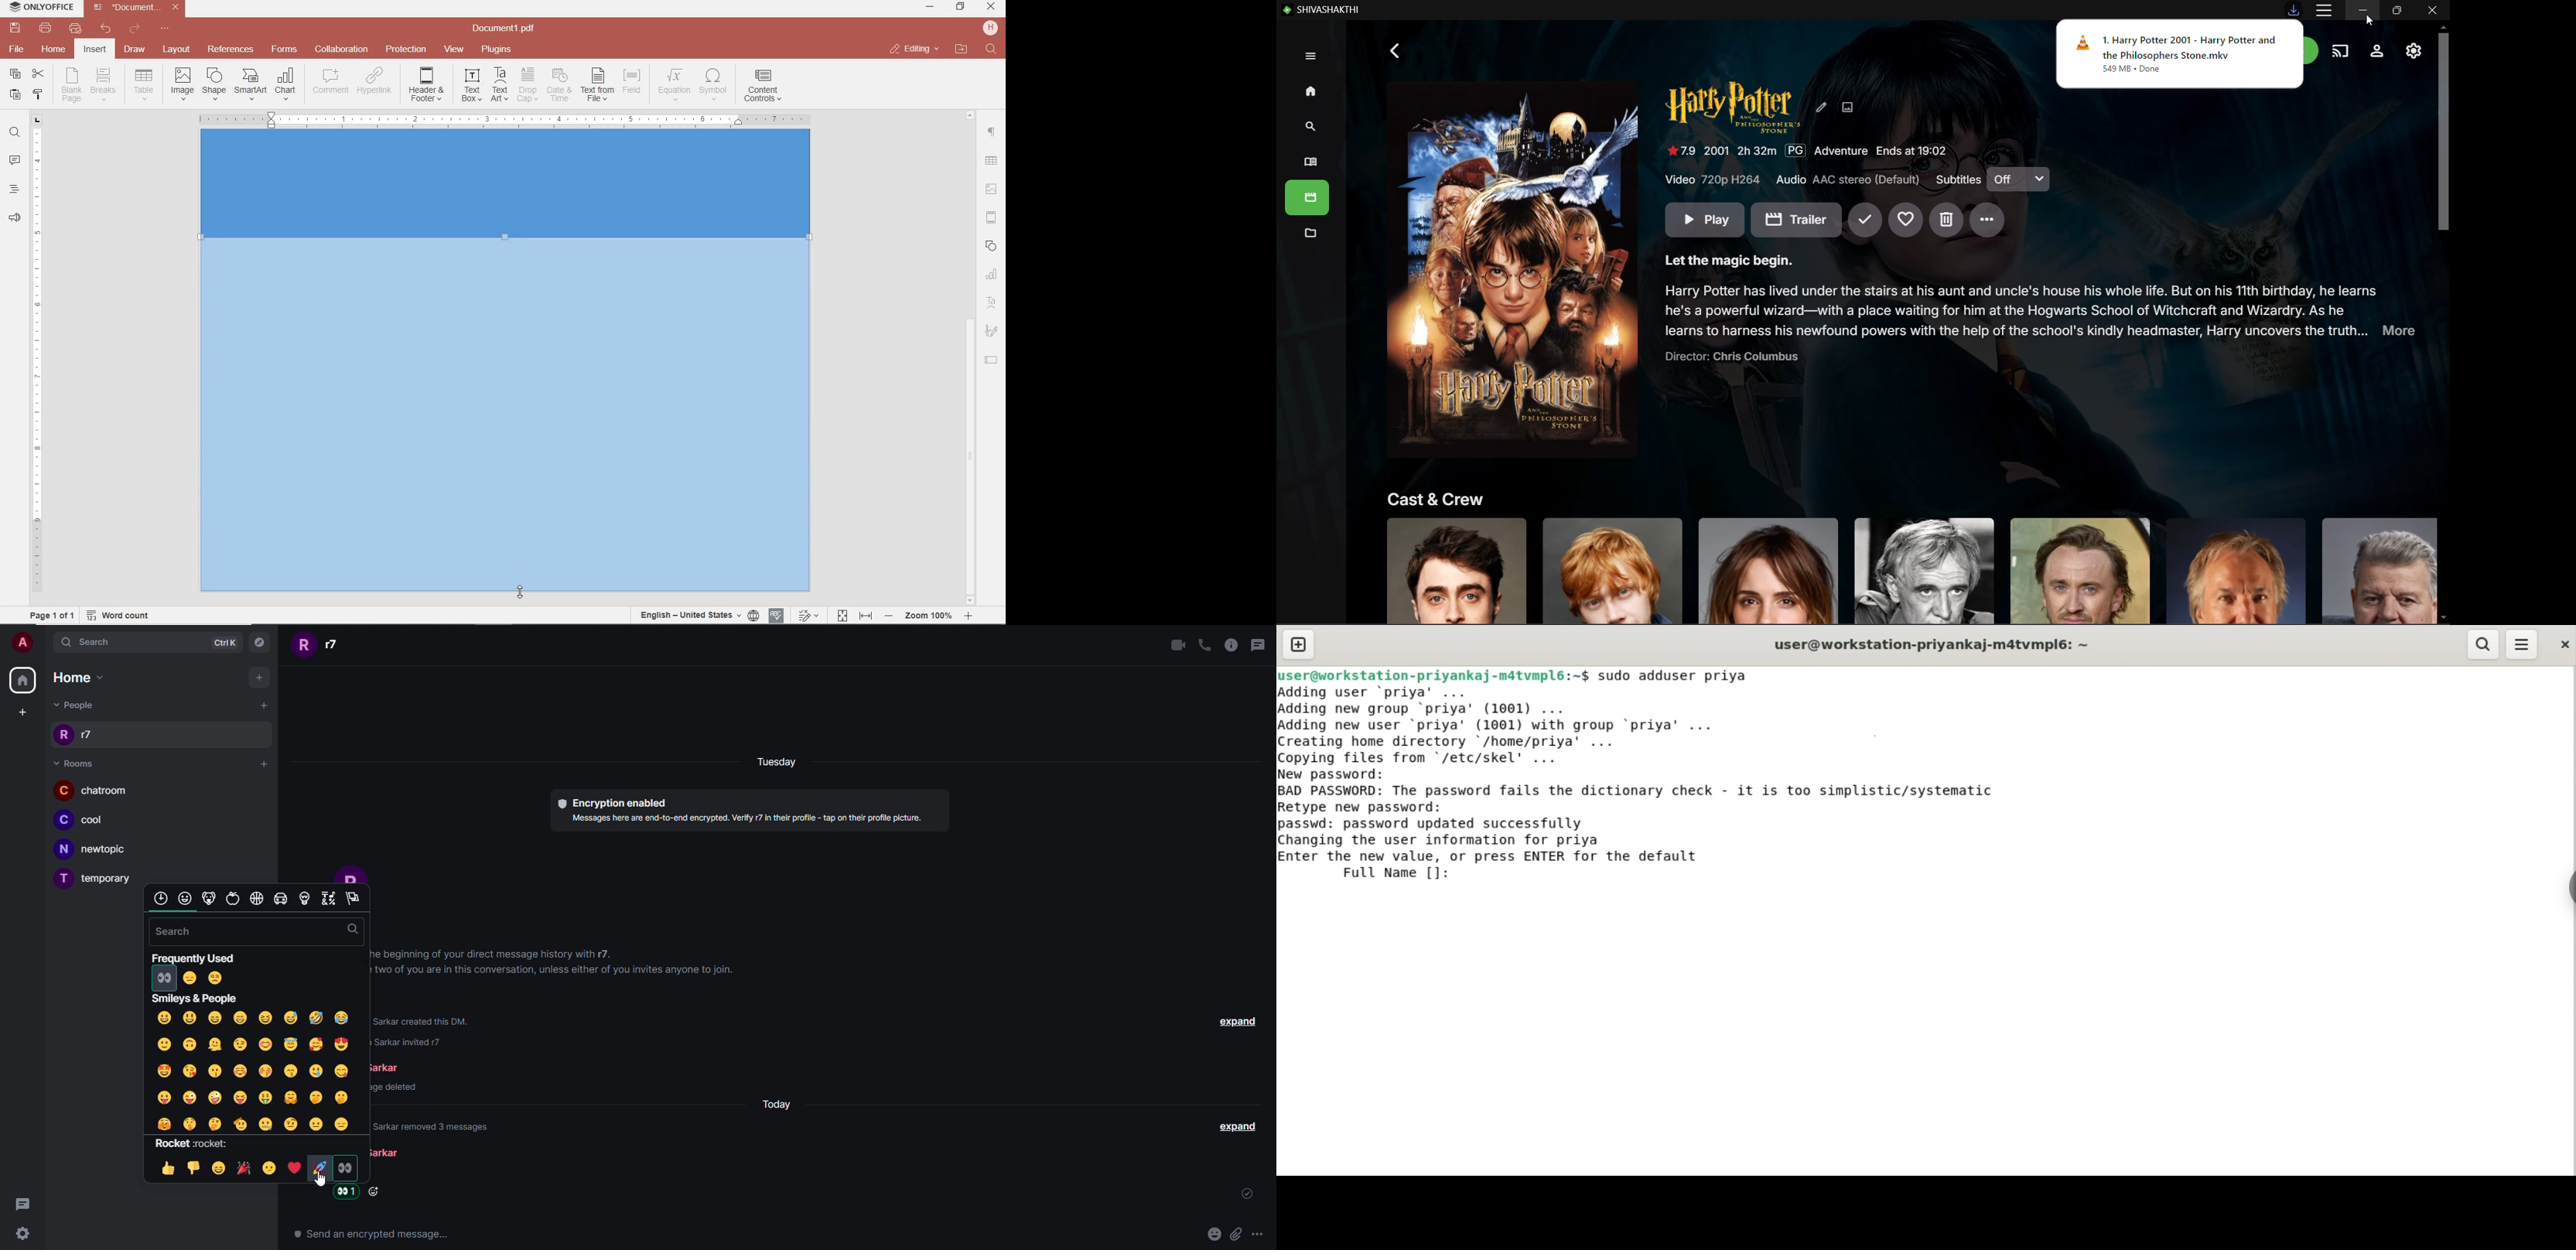 The height and width of the screenshot is (1260, 2576). Describe the element at coordinates (1957, 179) in the screenshot. I see `Subtitles` at that location.